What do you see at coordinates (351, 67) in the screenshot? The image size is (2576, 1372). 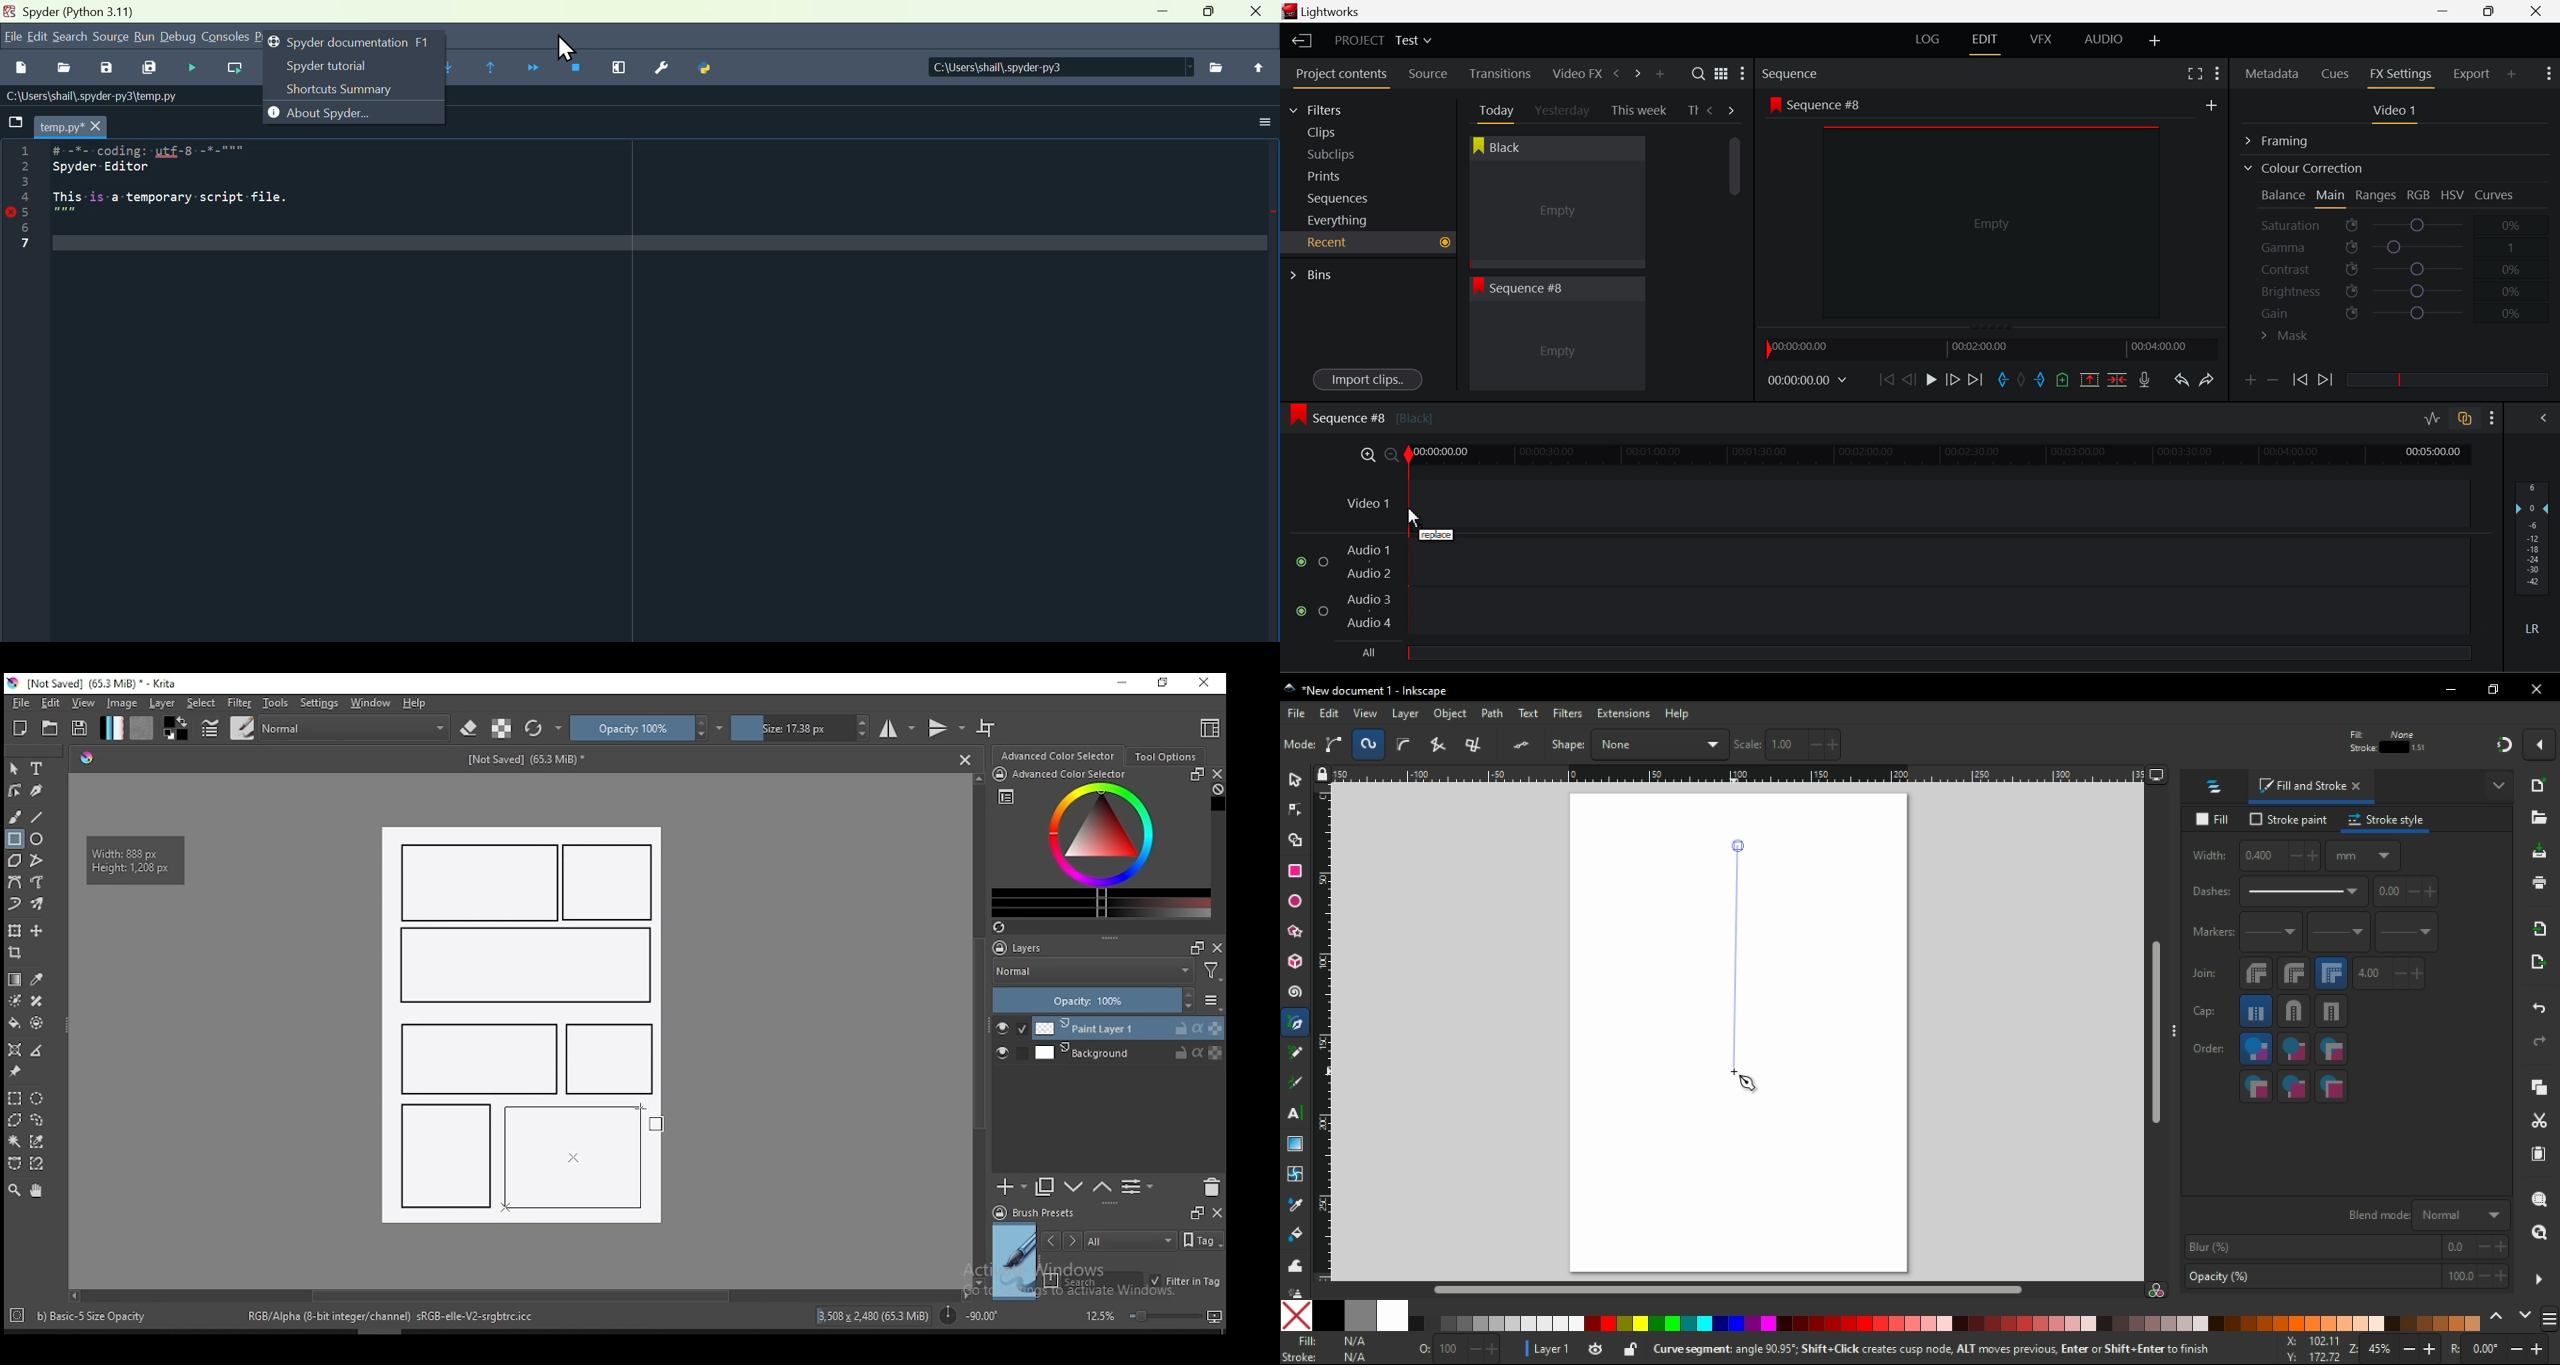 I see `Spider tutorial` at bounding box center [351, 67].